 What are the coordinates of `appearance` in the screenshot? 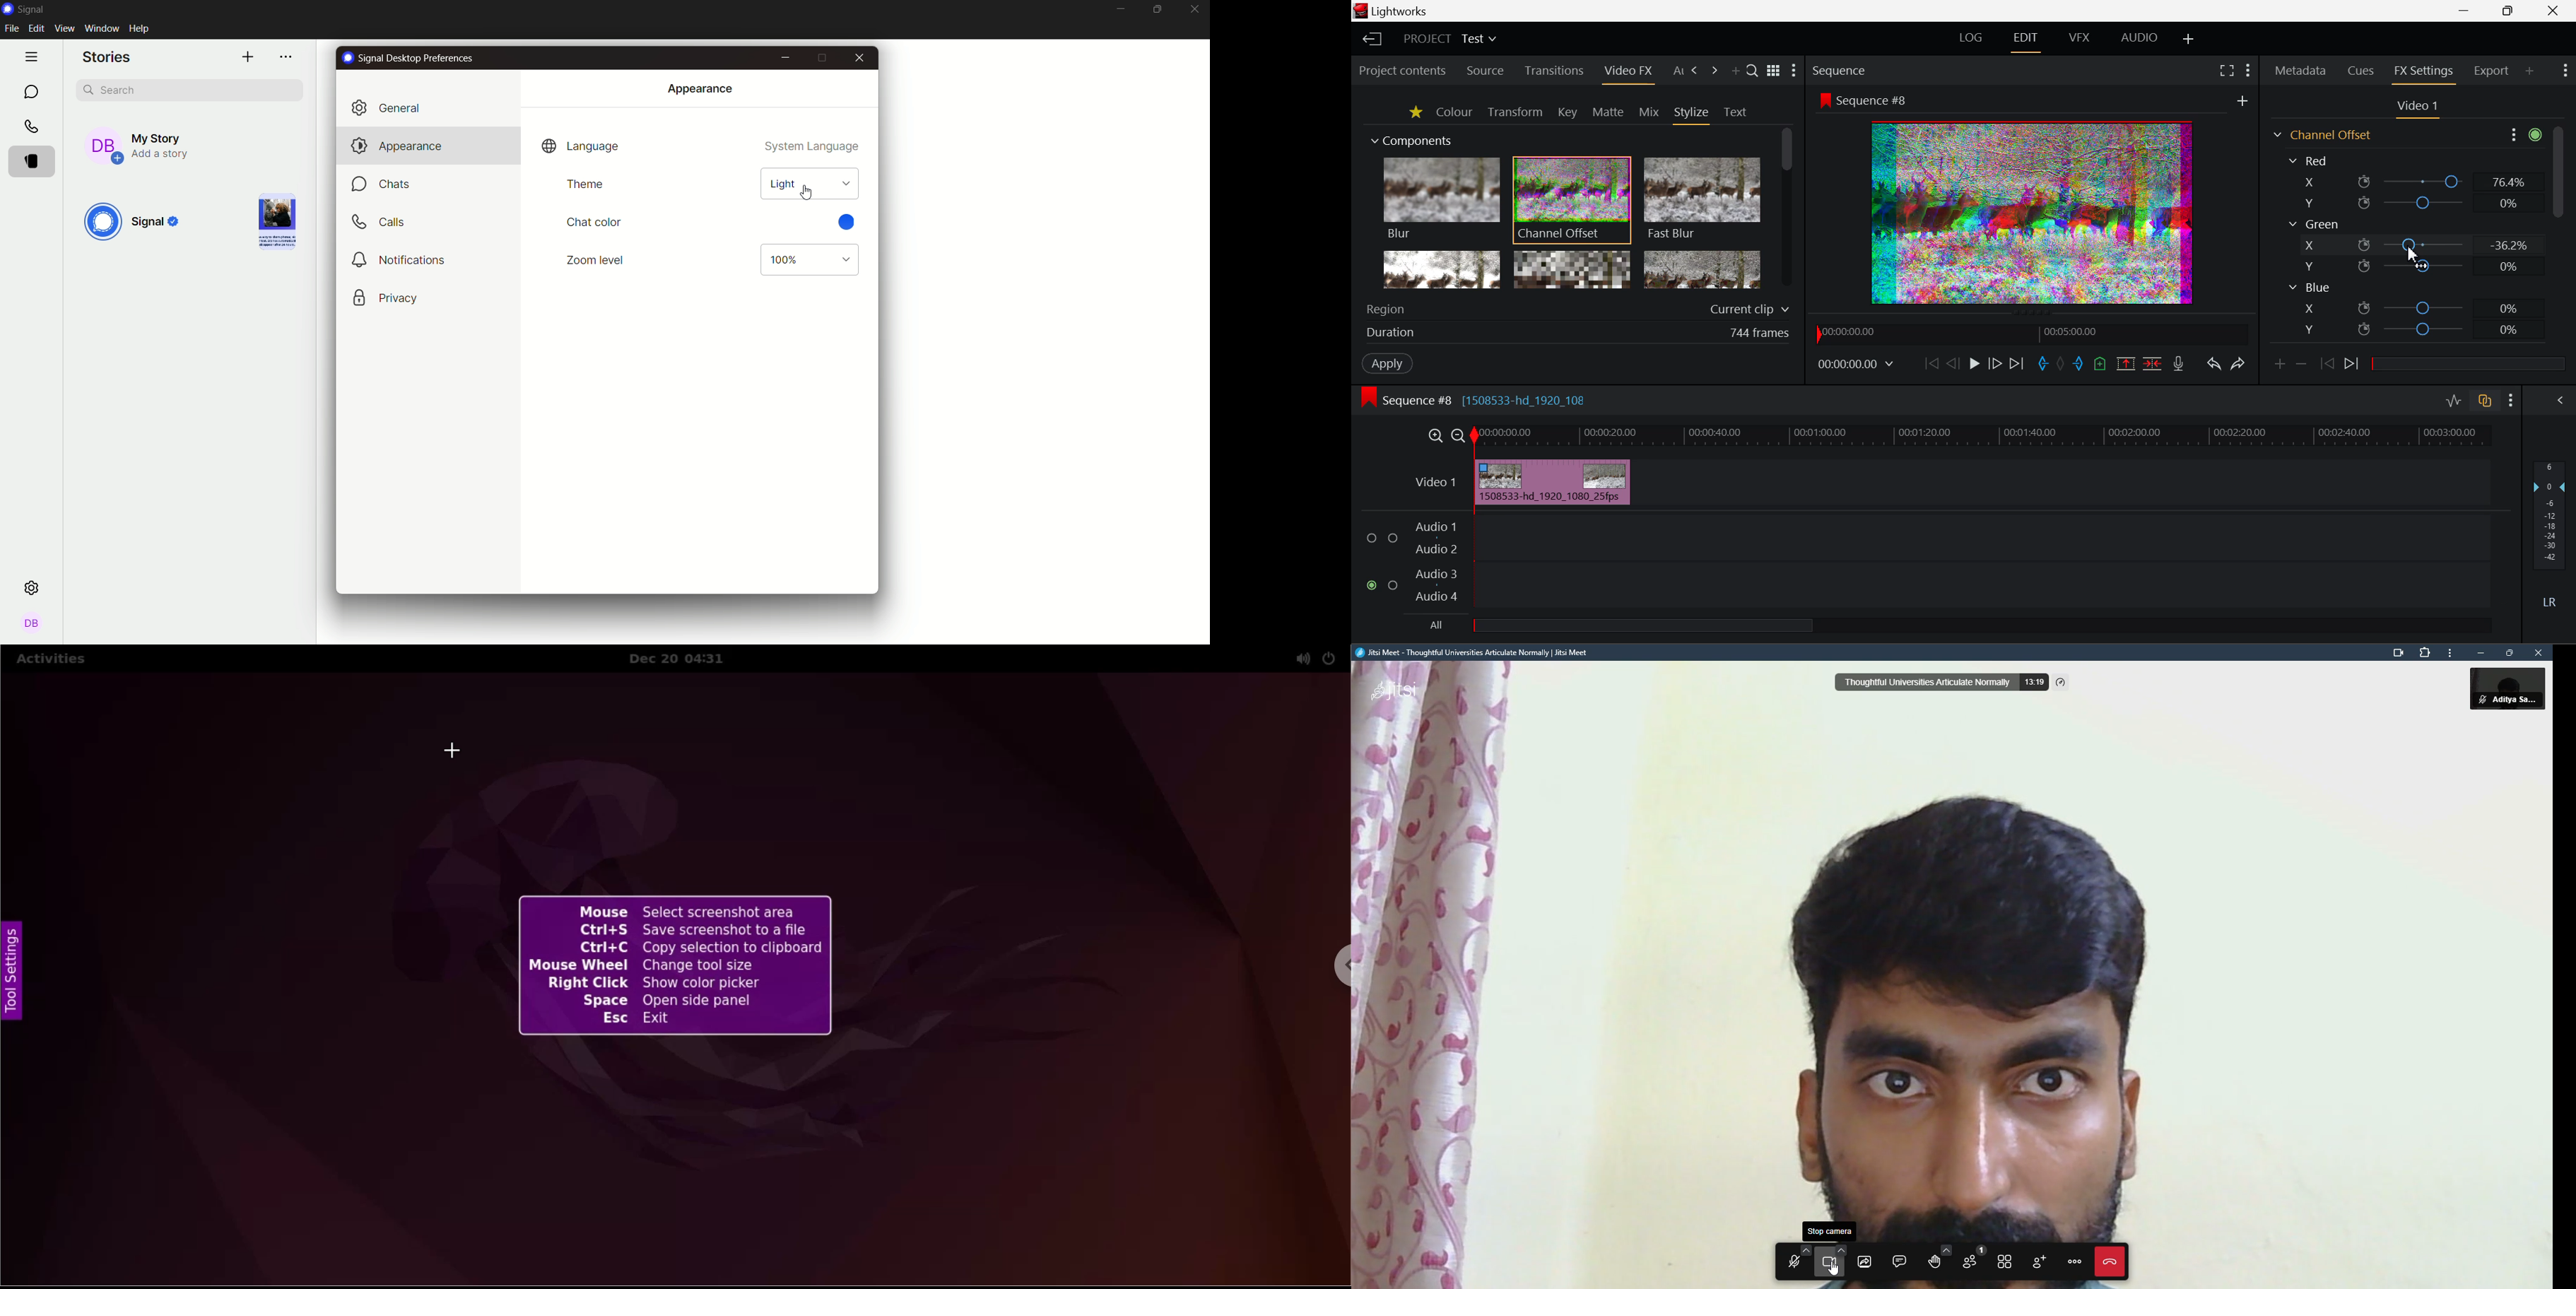 It's located at (700, 88).